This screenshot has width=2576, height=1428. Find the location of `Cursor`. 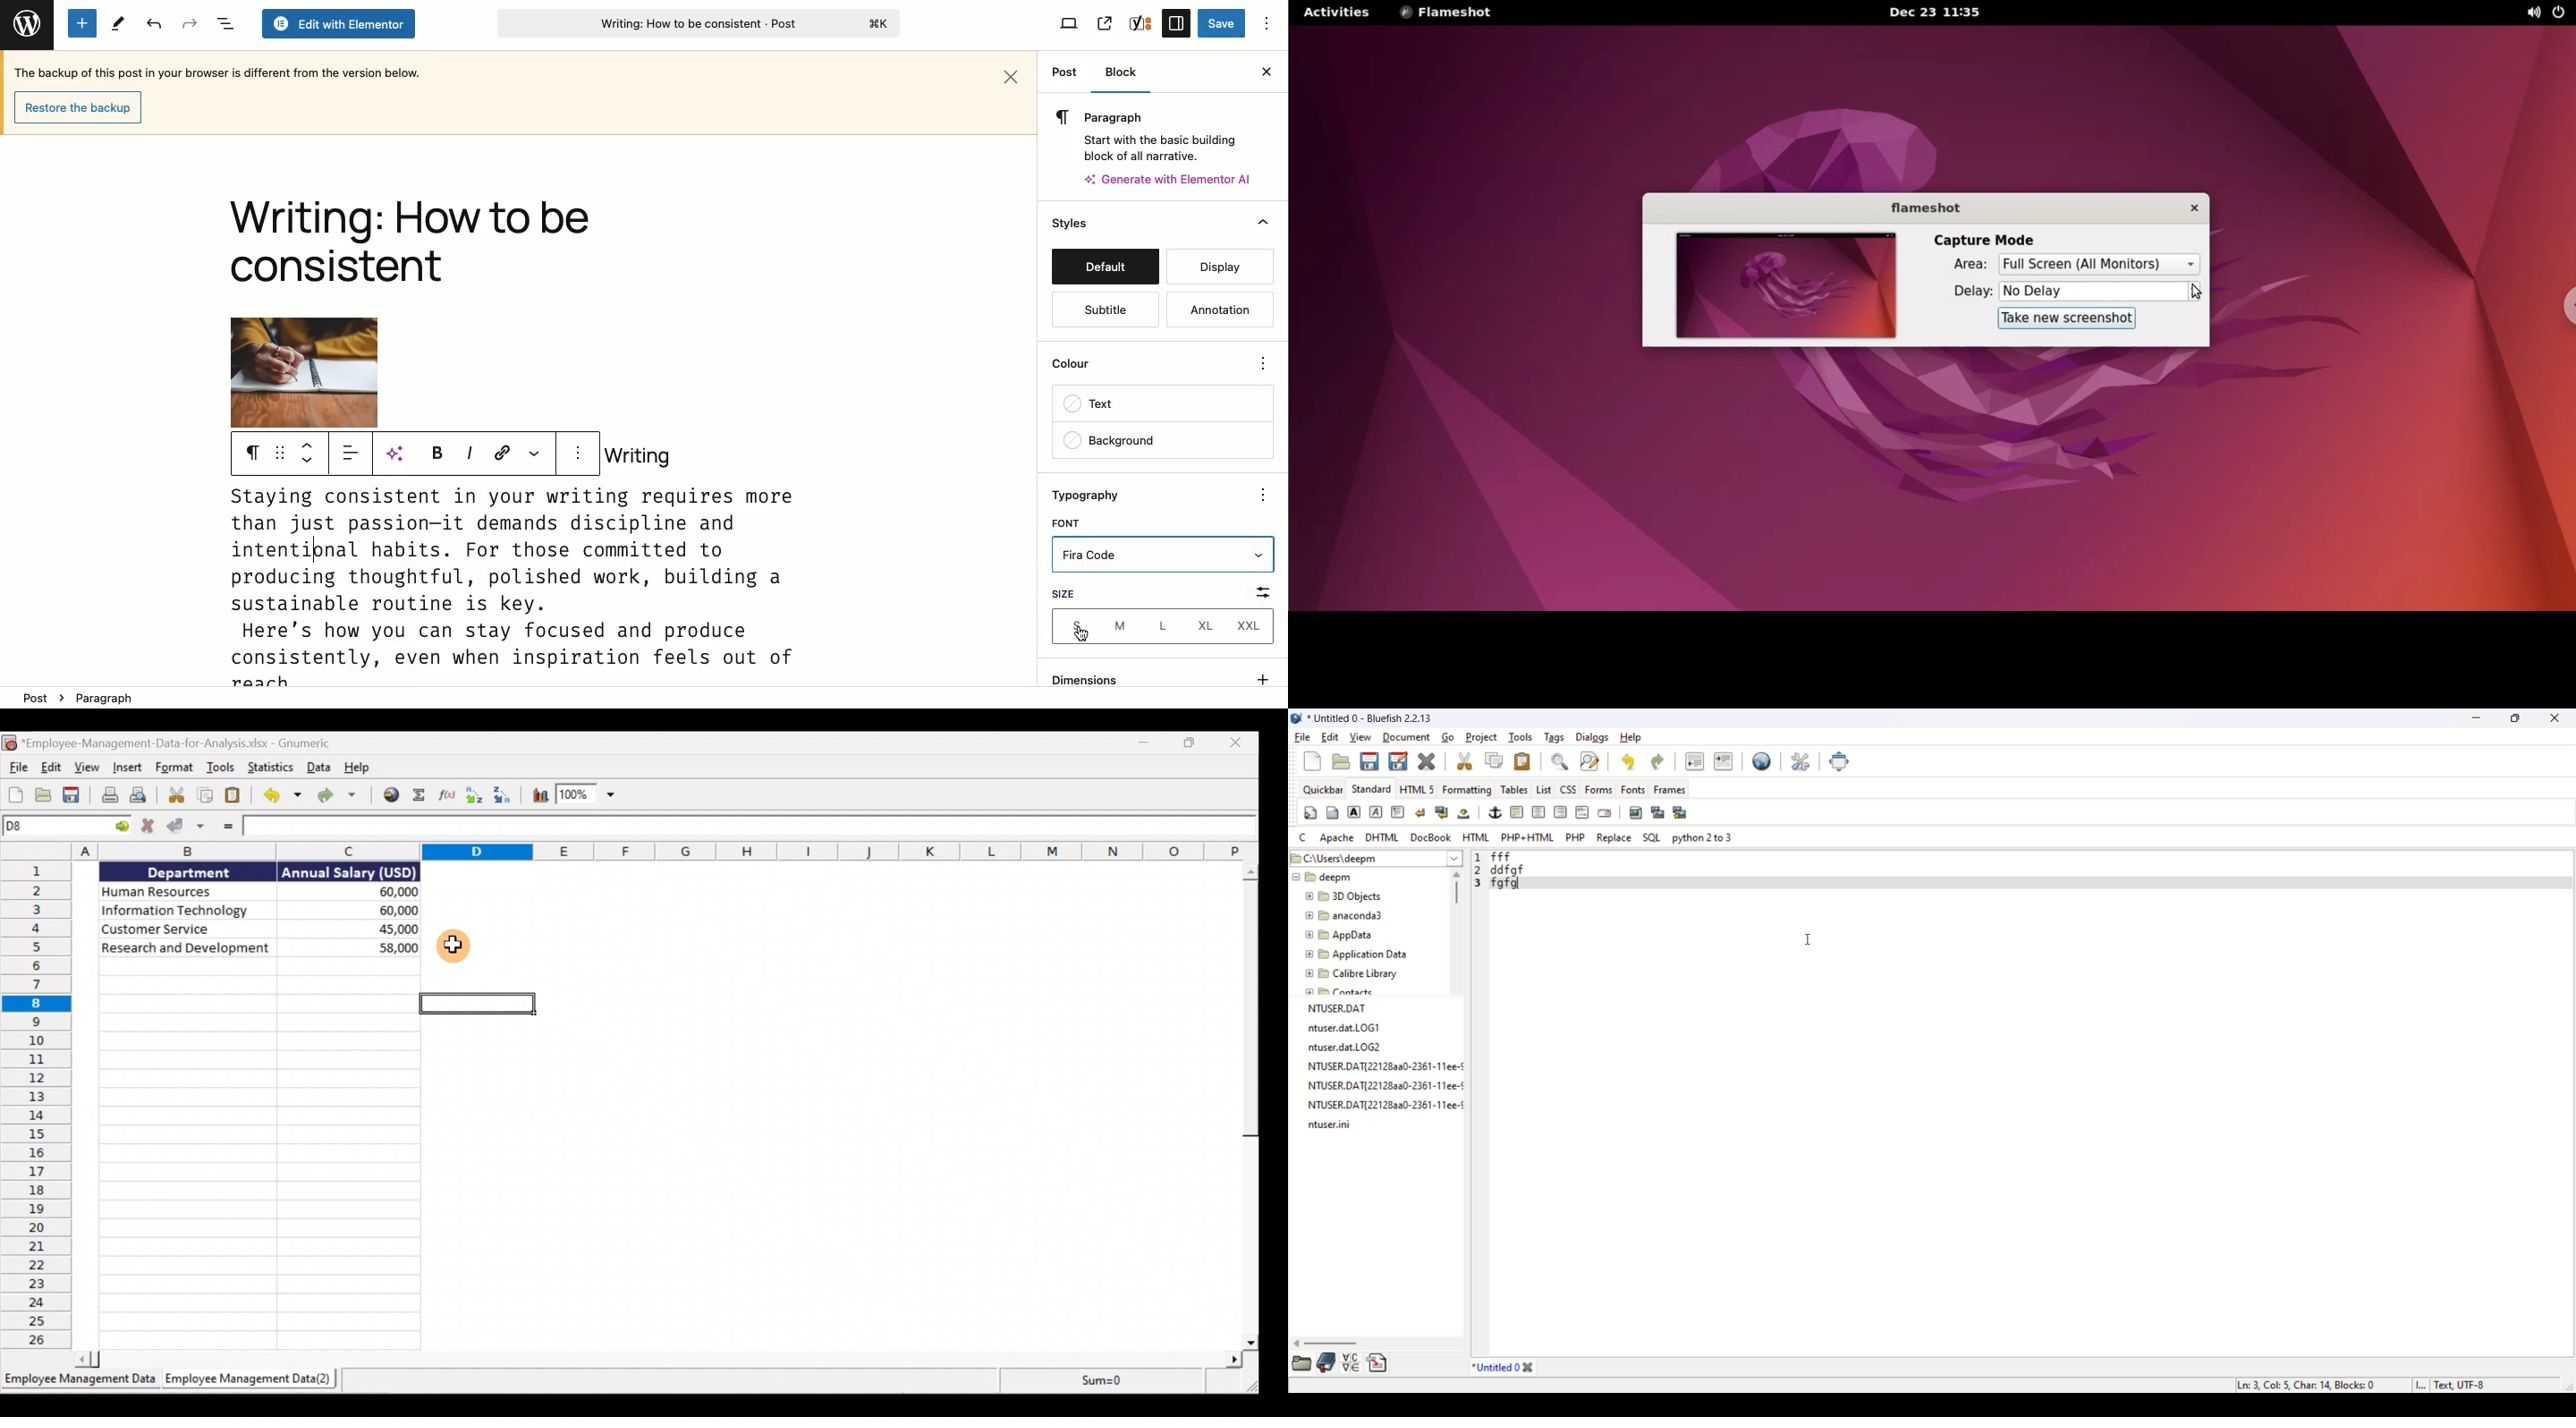

Cursor is located at coordinates (1086, 636).